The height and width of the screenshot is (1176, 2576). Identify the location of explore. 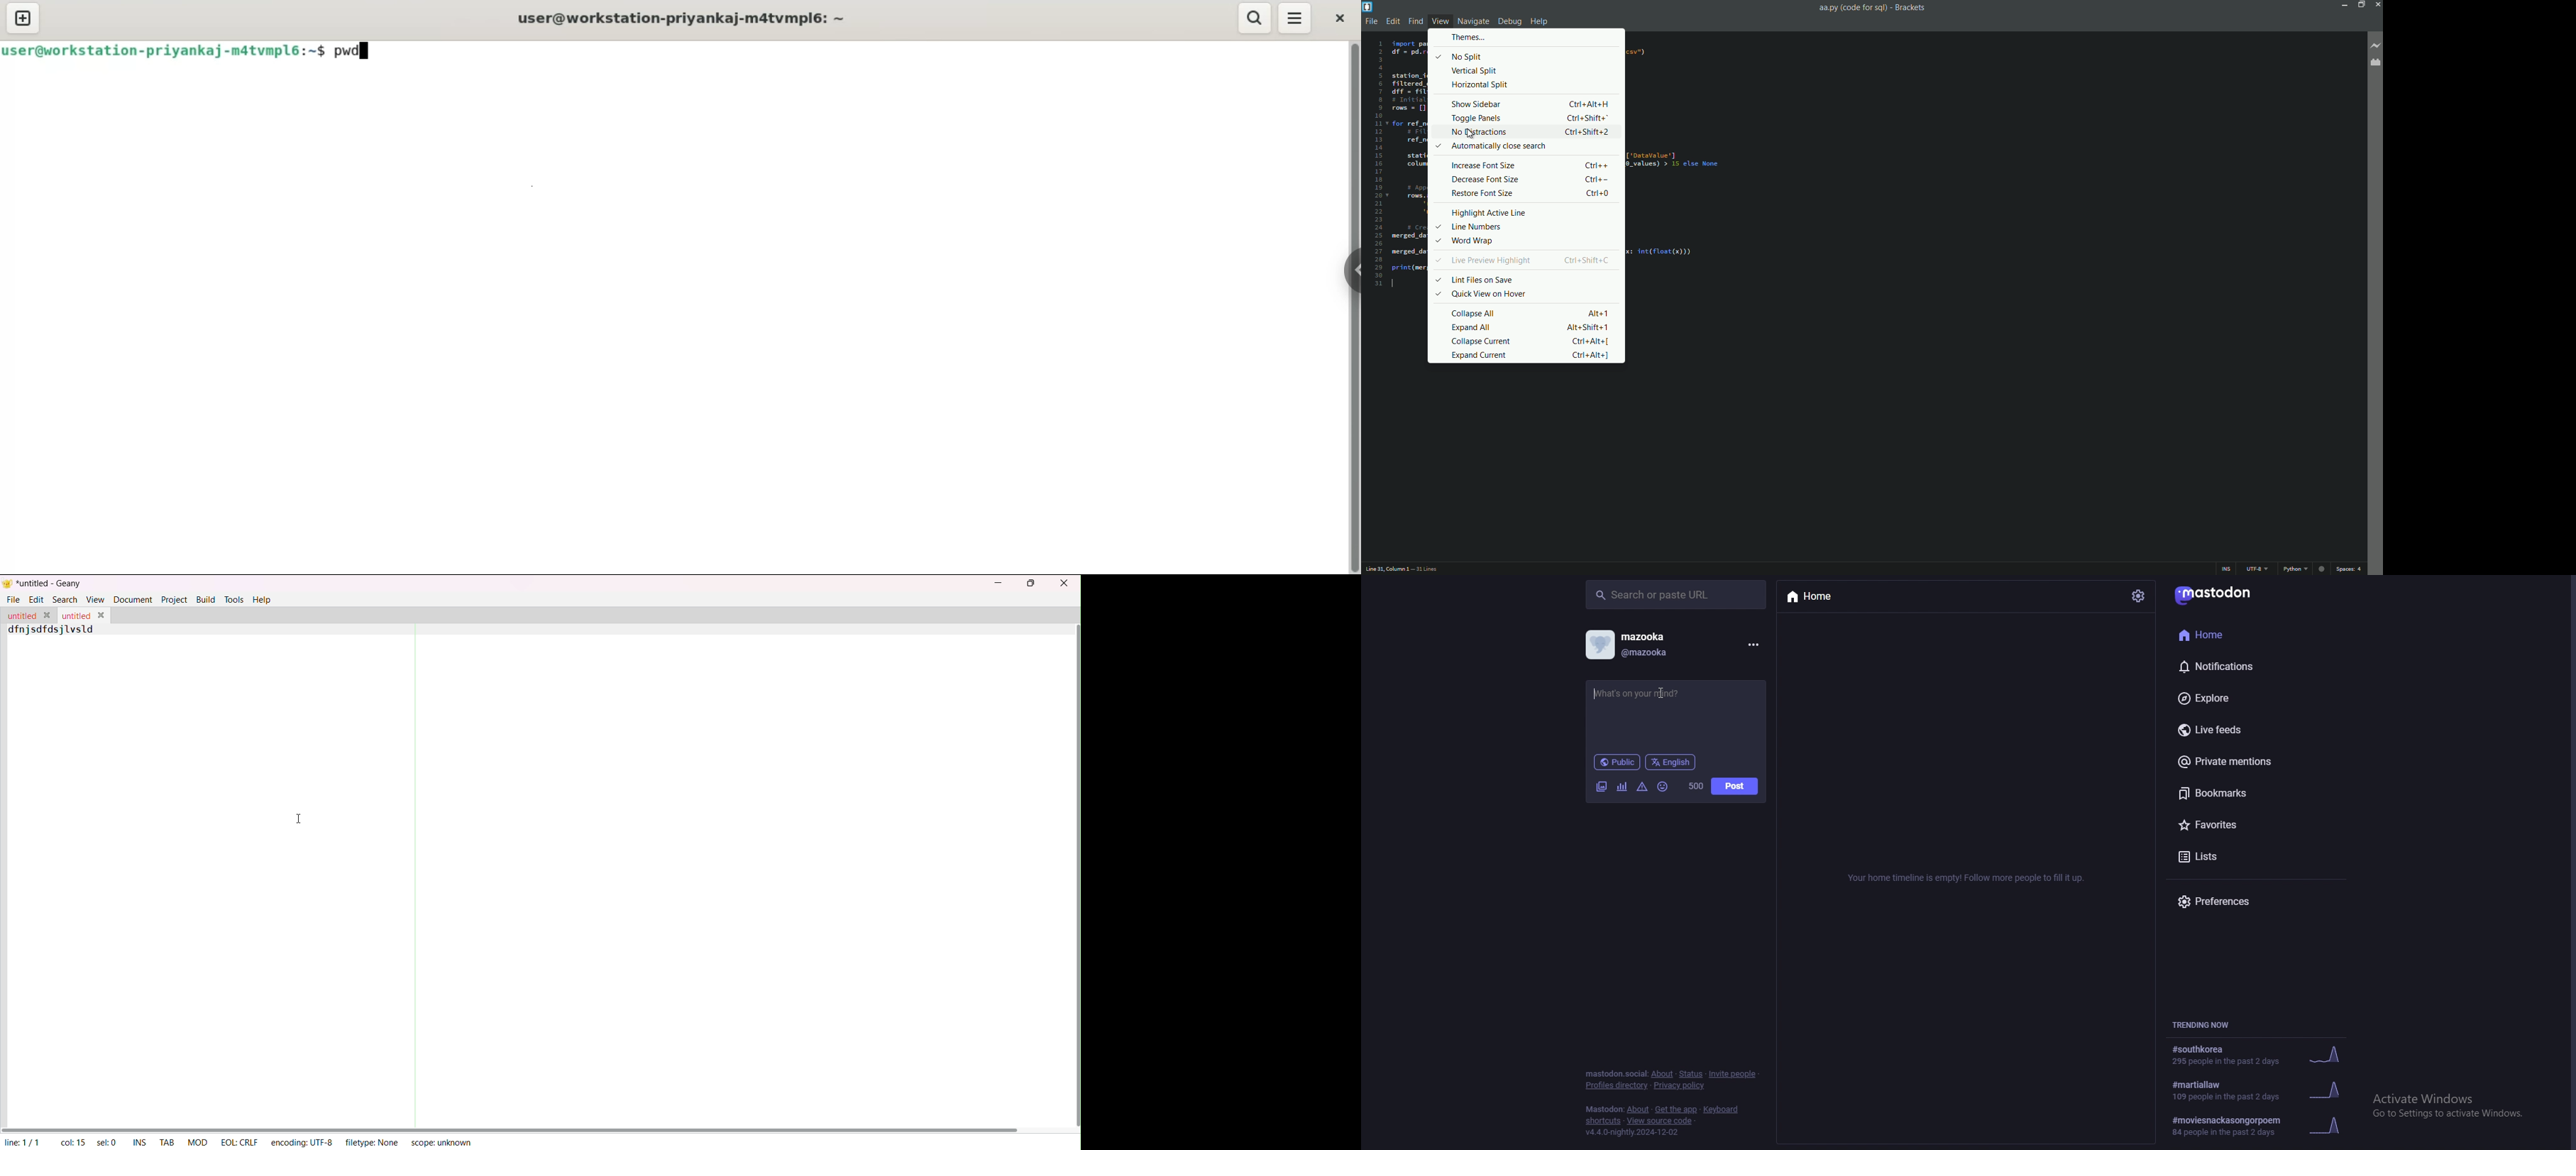
(2233, 698).